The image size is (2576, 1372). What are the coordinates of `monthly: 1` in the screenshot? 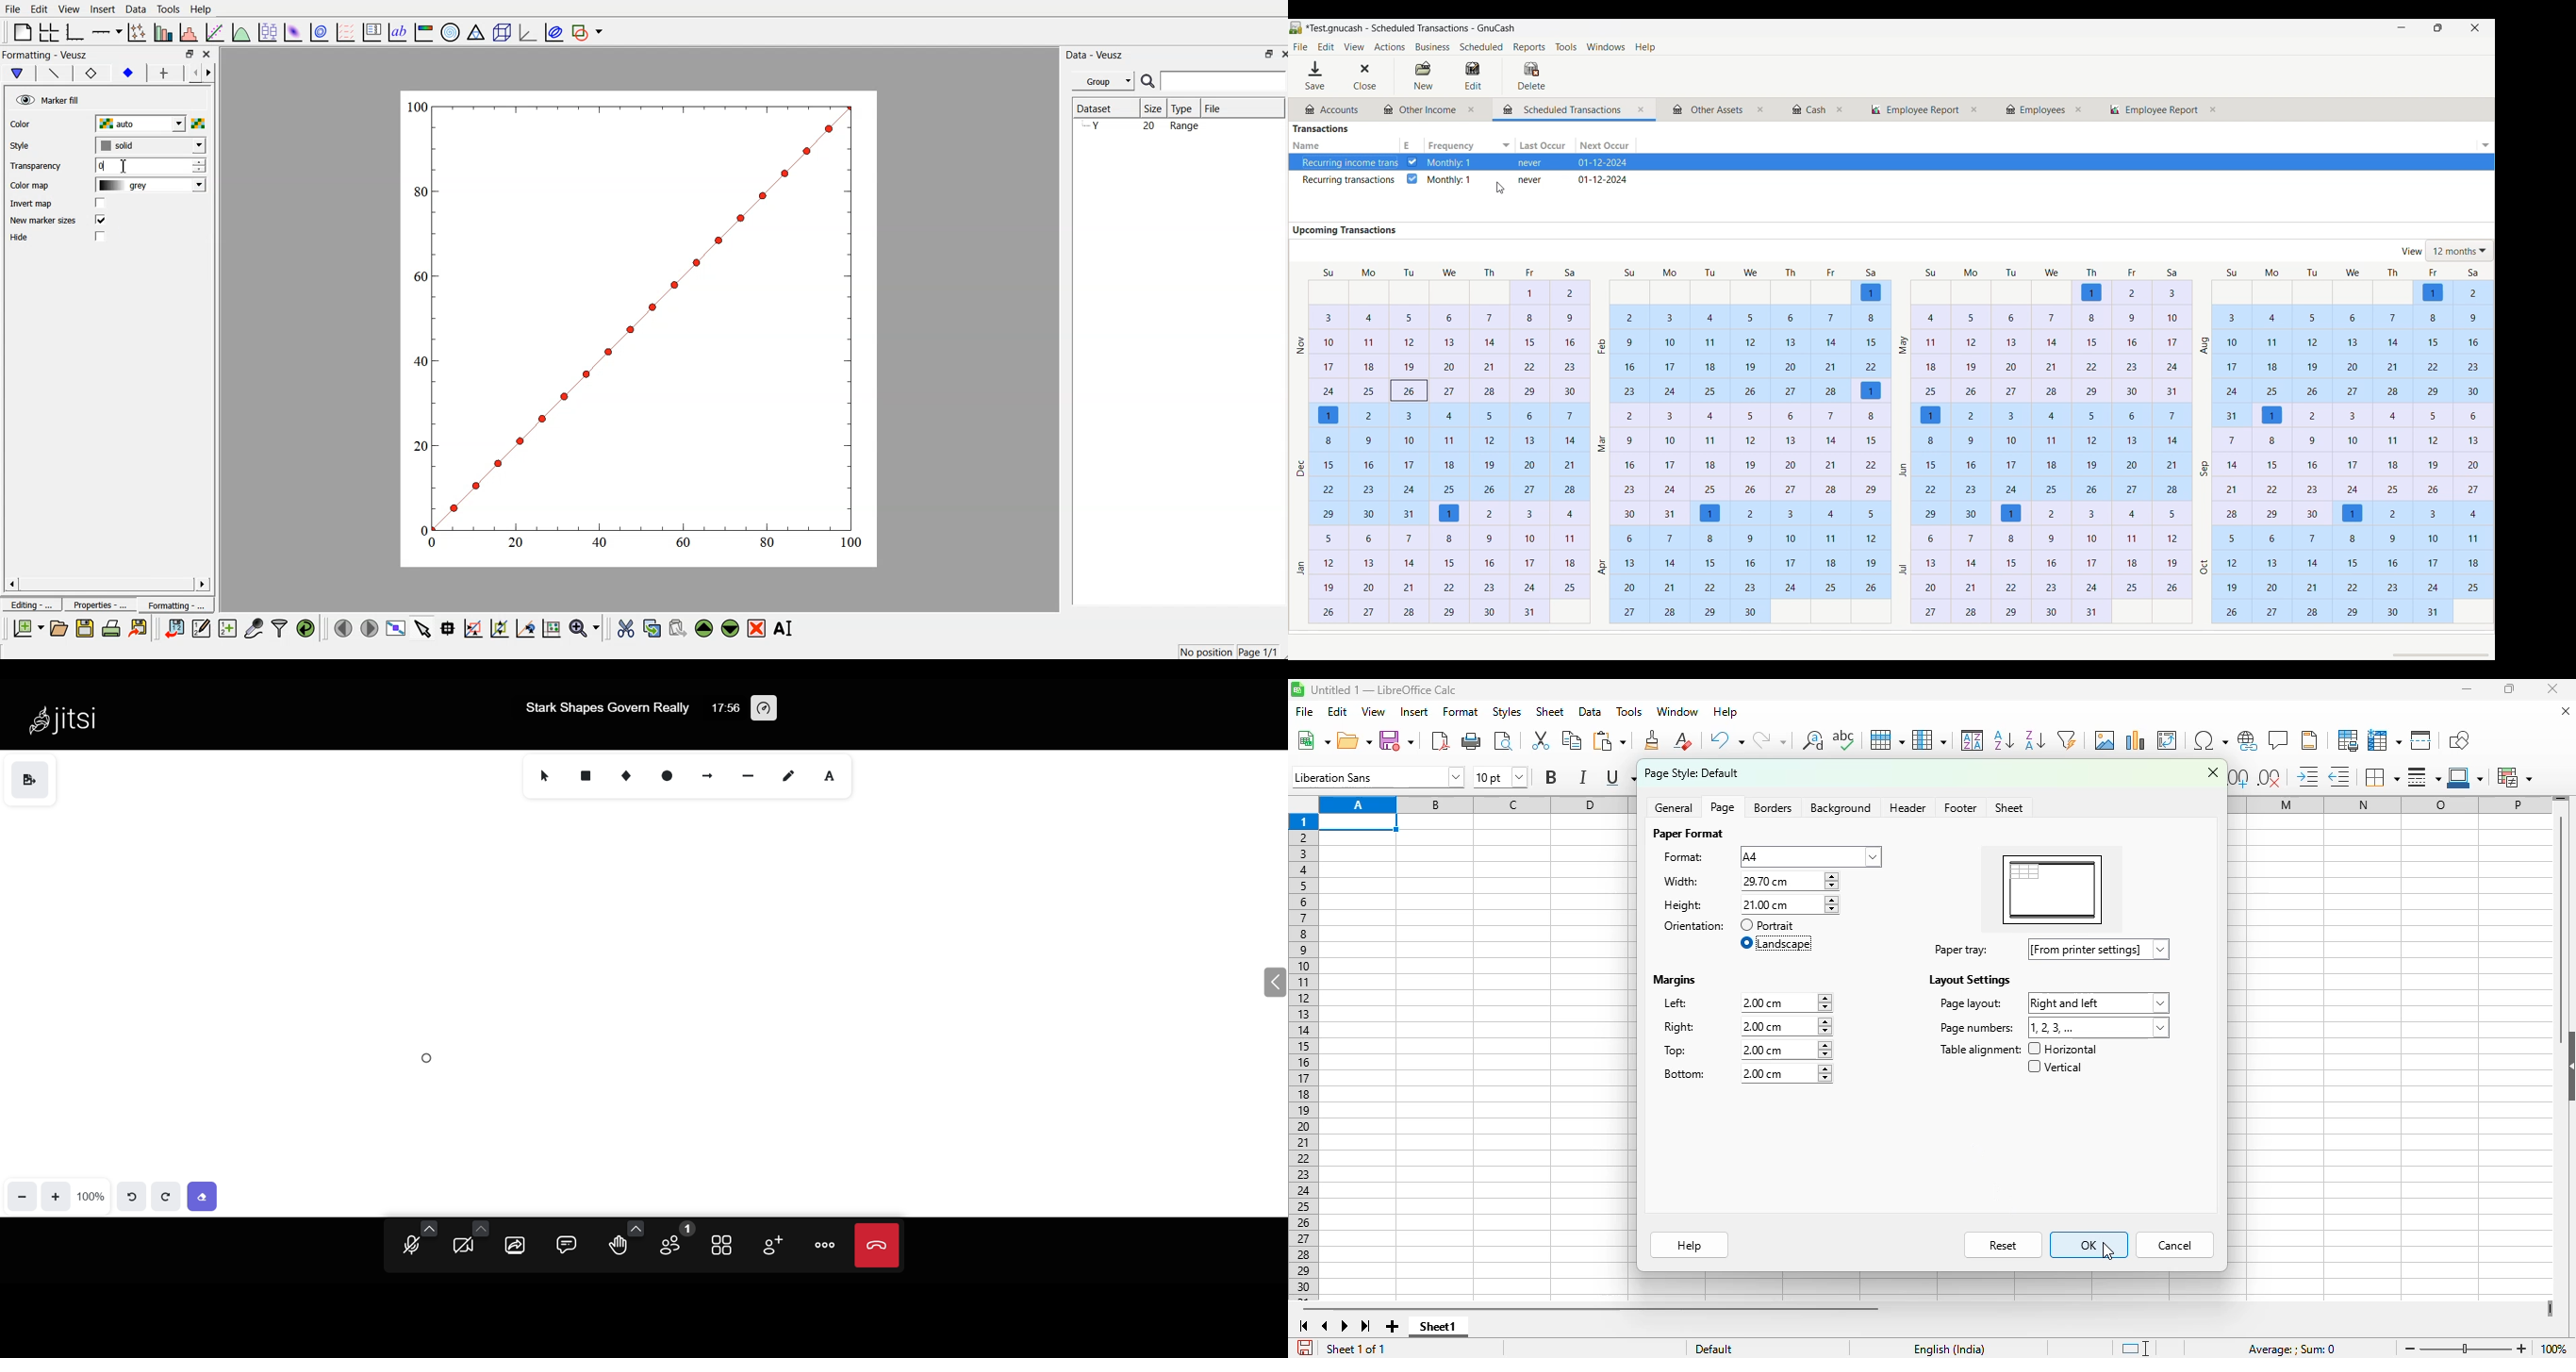 It's located at (1450, 181).